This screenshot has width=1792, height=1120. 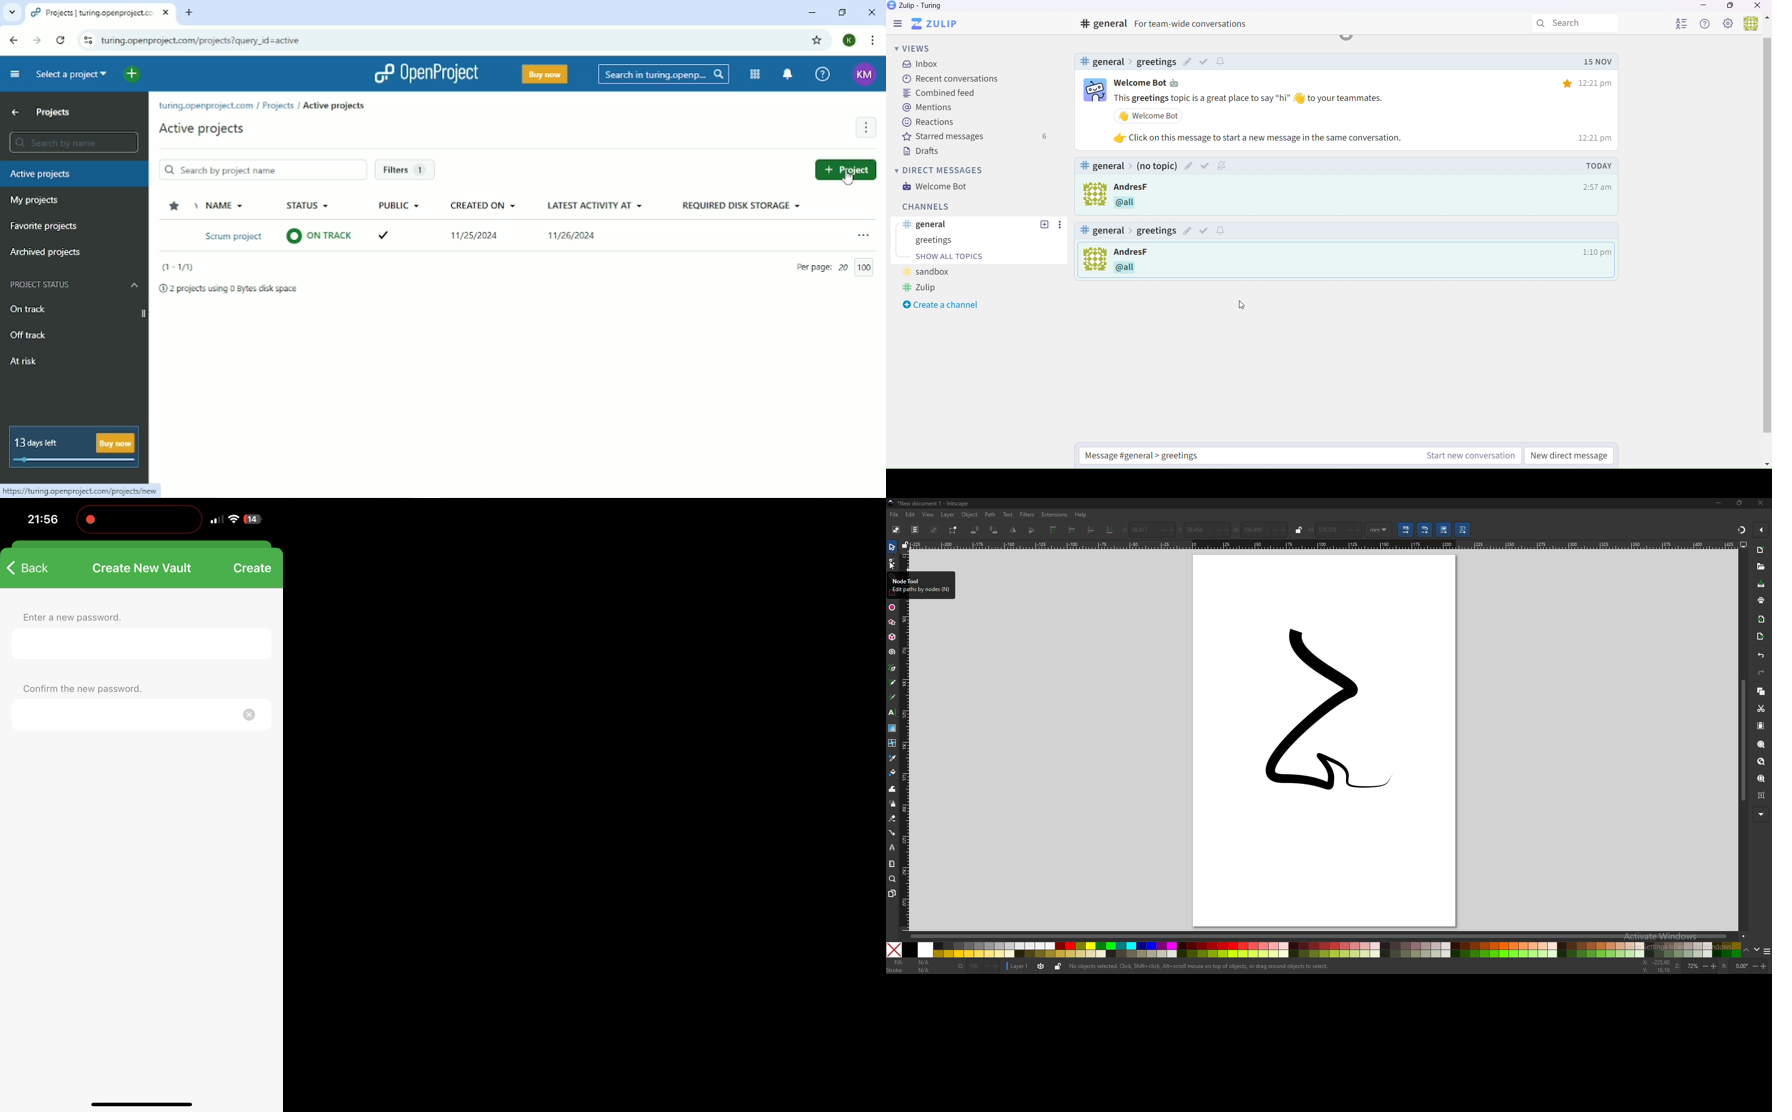 What do you see at coordinates (990, 515) in the screenshot?
I see `path` at bounding box center [990, 515].